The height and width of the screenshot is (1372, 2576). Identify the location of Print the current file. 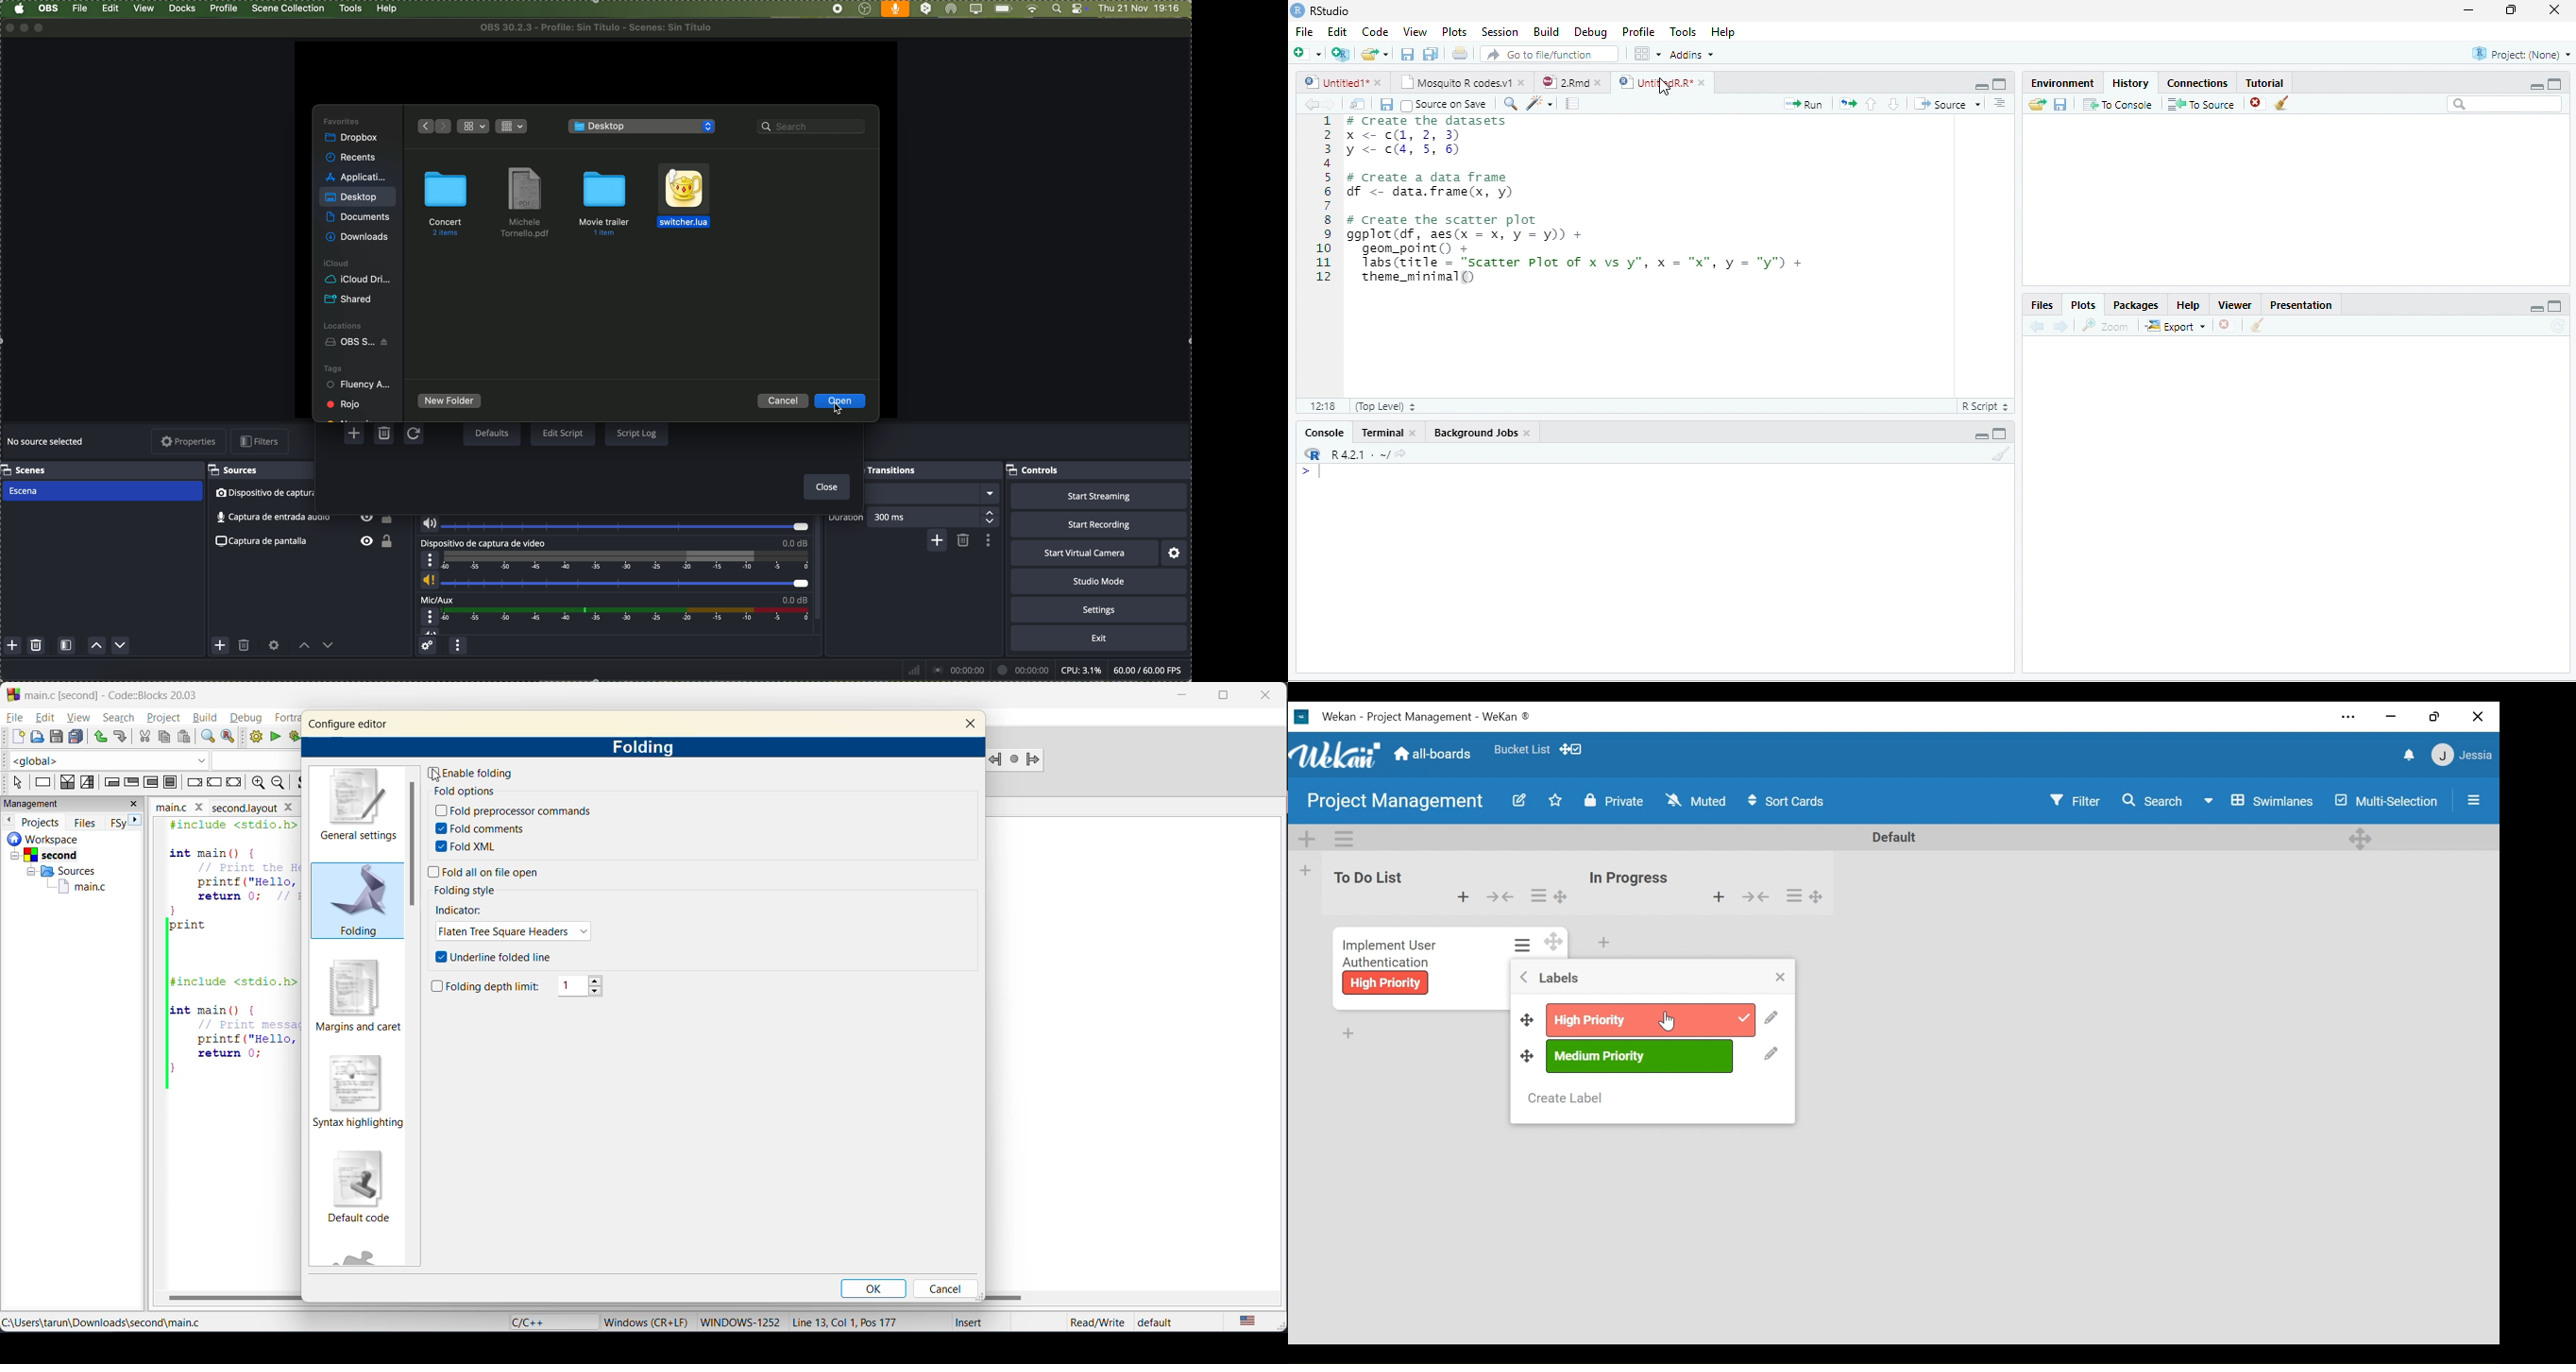
(1460, 53).